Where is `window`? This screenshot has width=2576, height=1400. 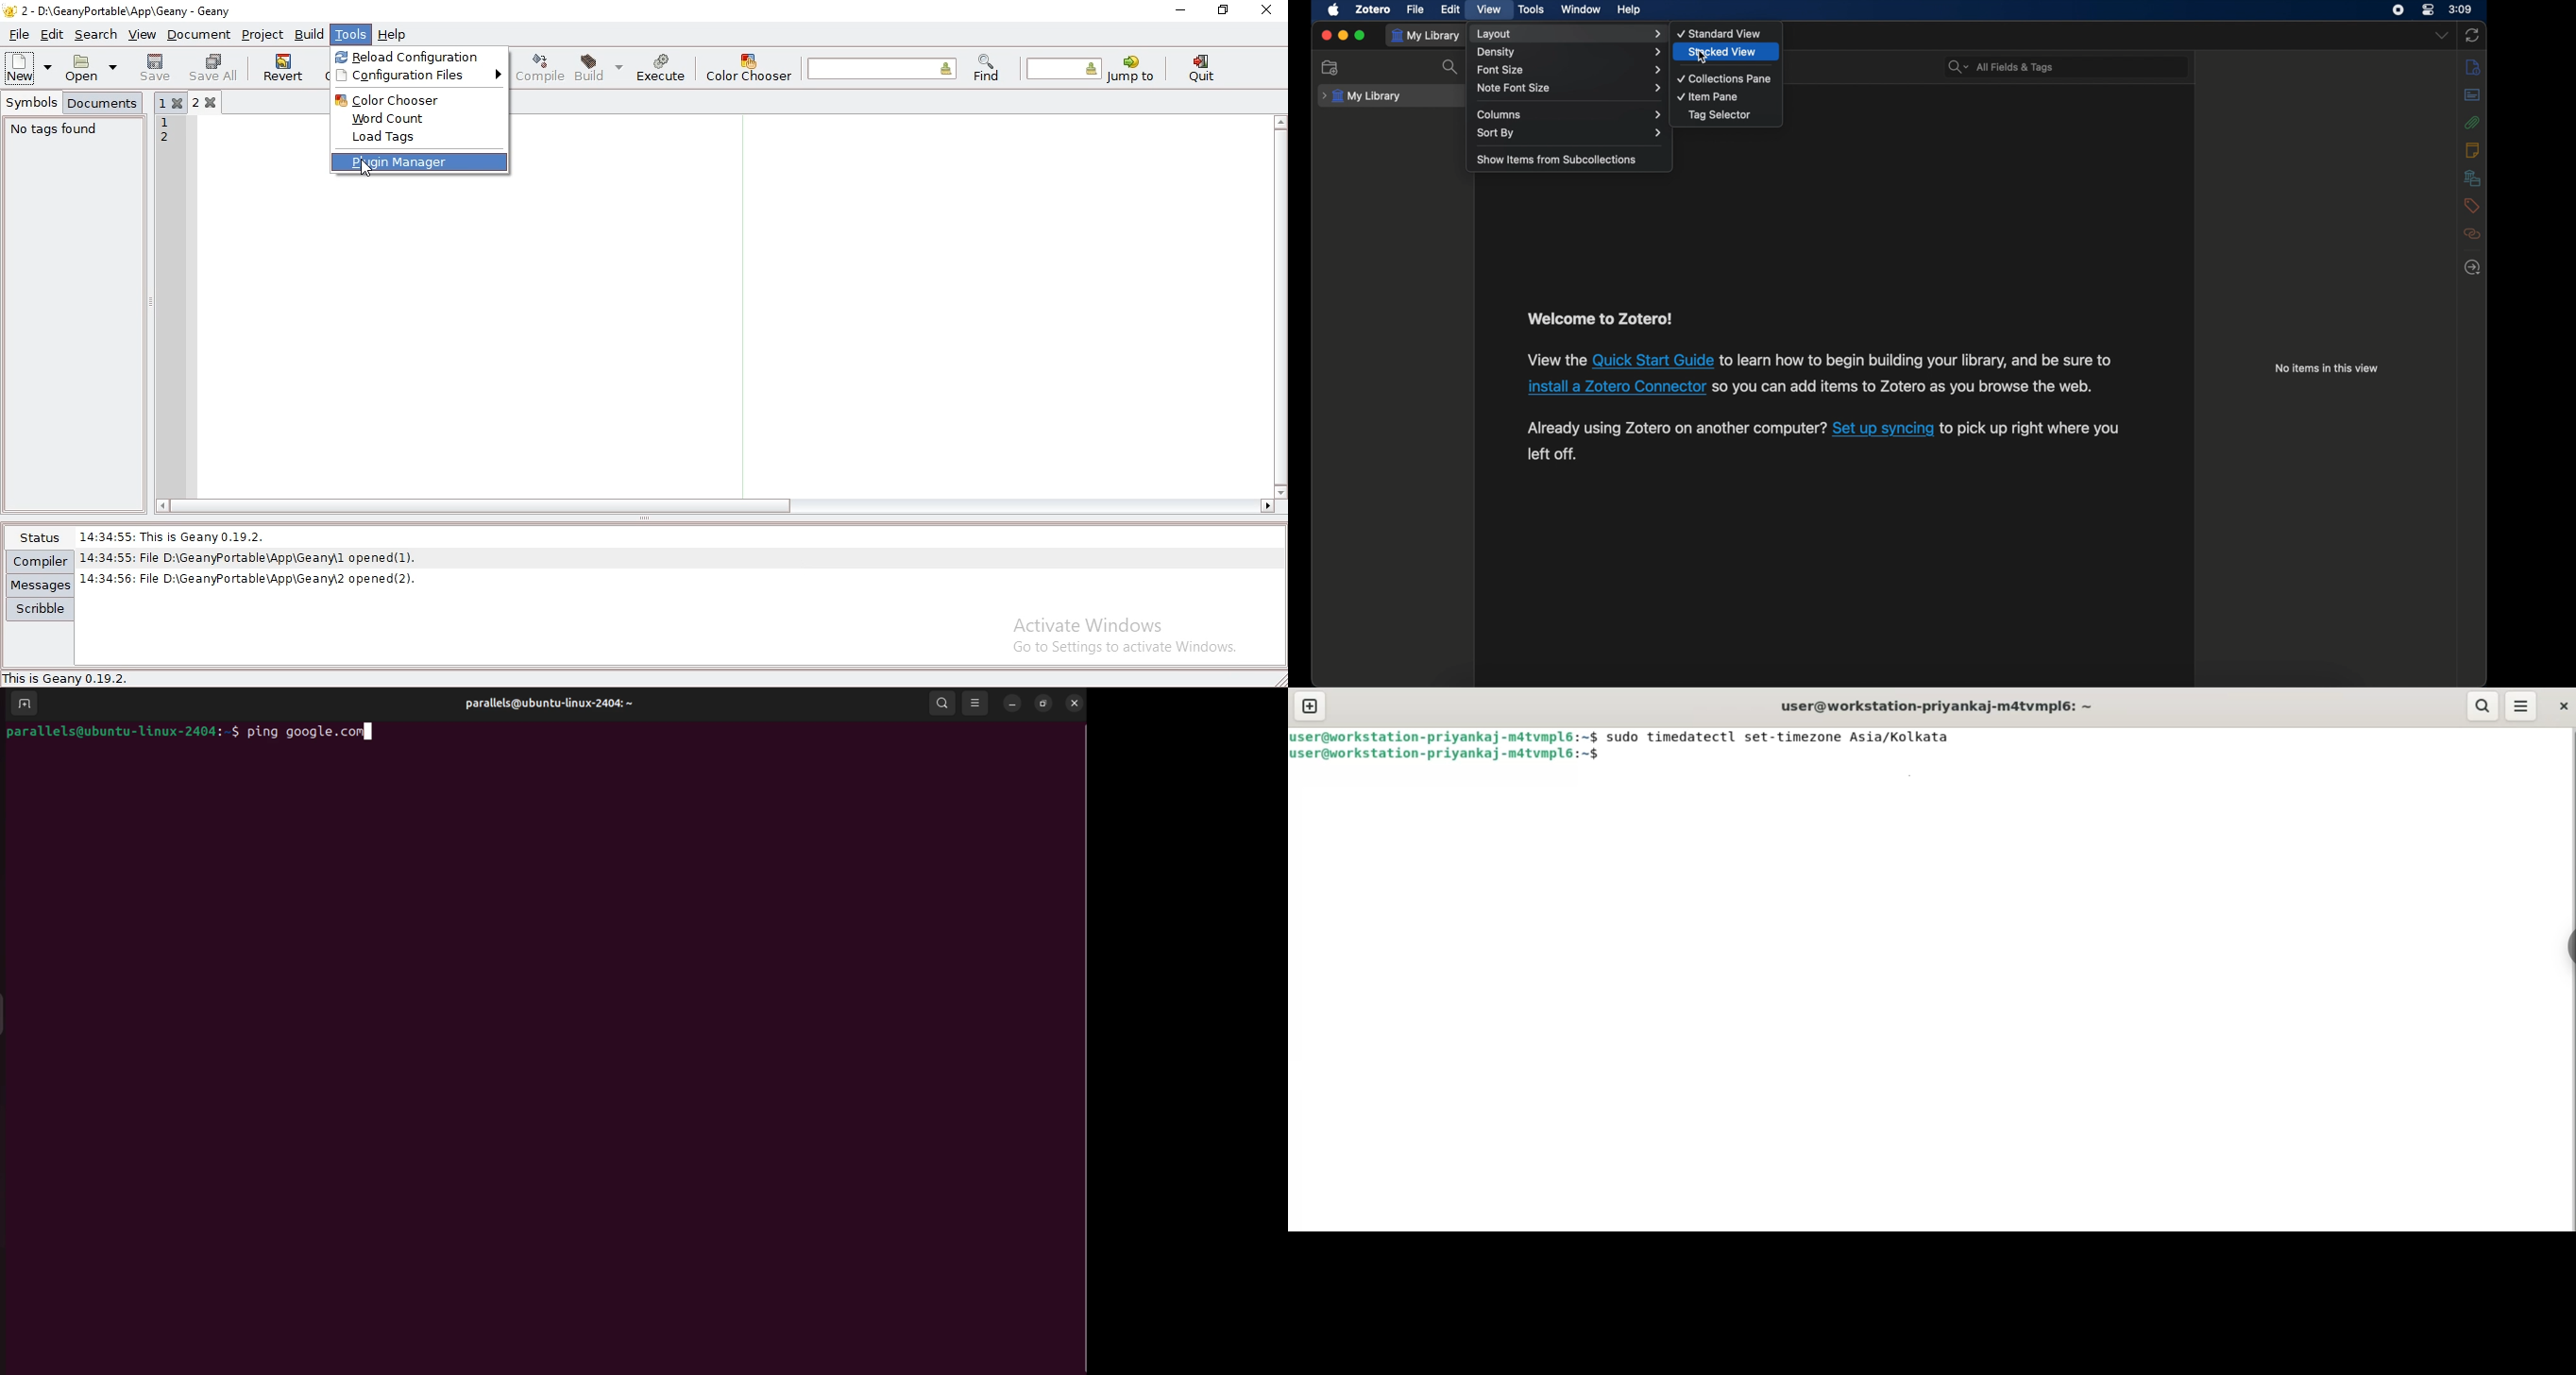 window is located at coordinates (1581, 10).